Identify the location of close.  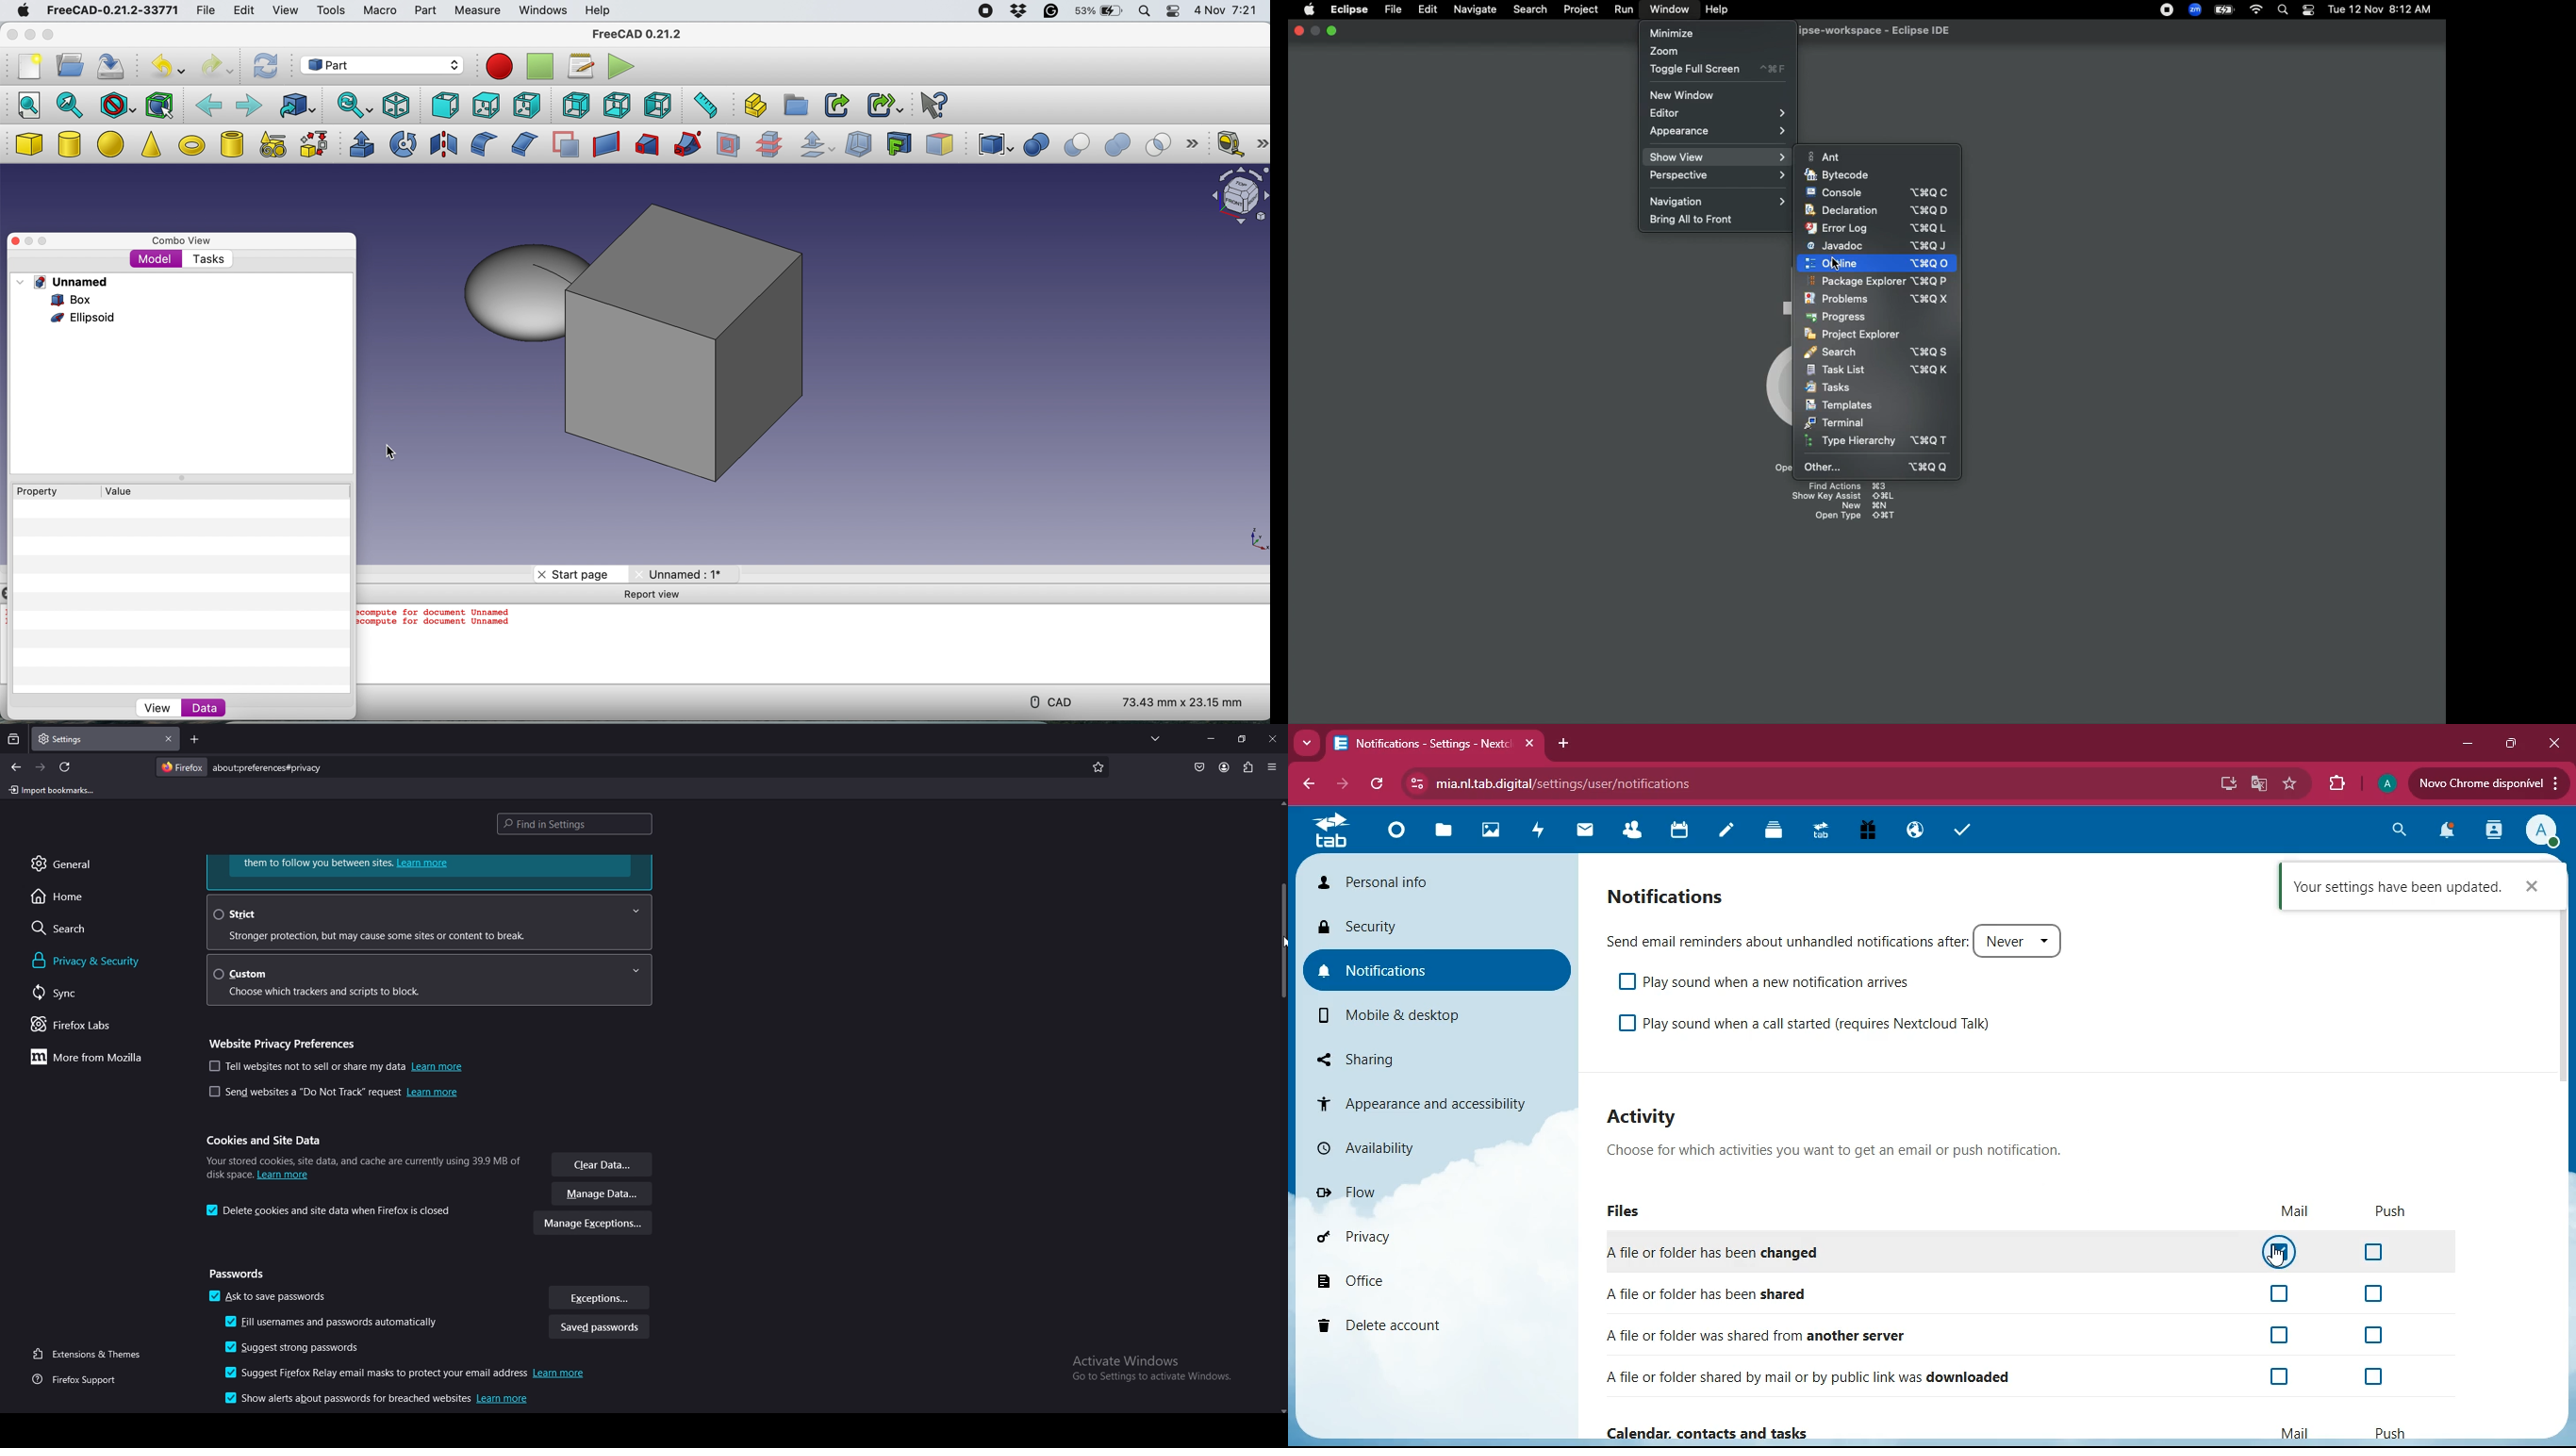
(16, 240).